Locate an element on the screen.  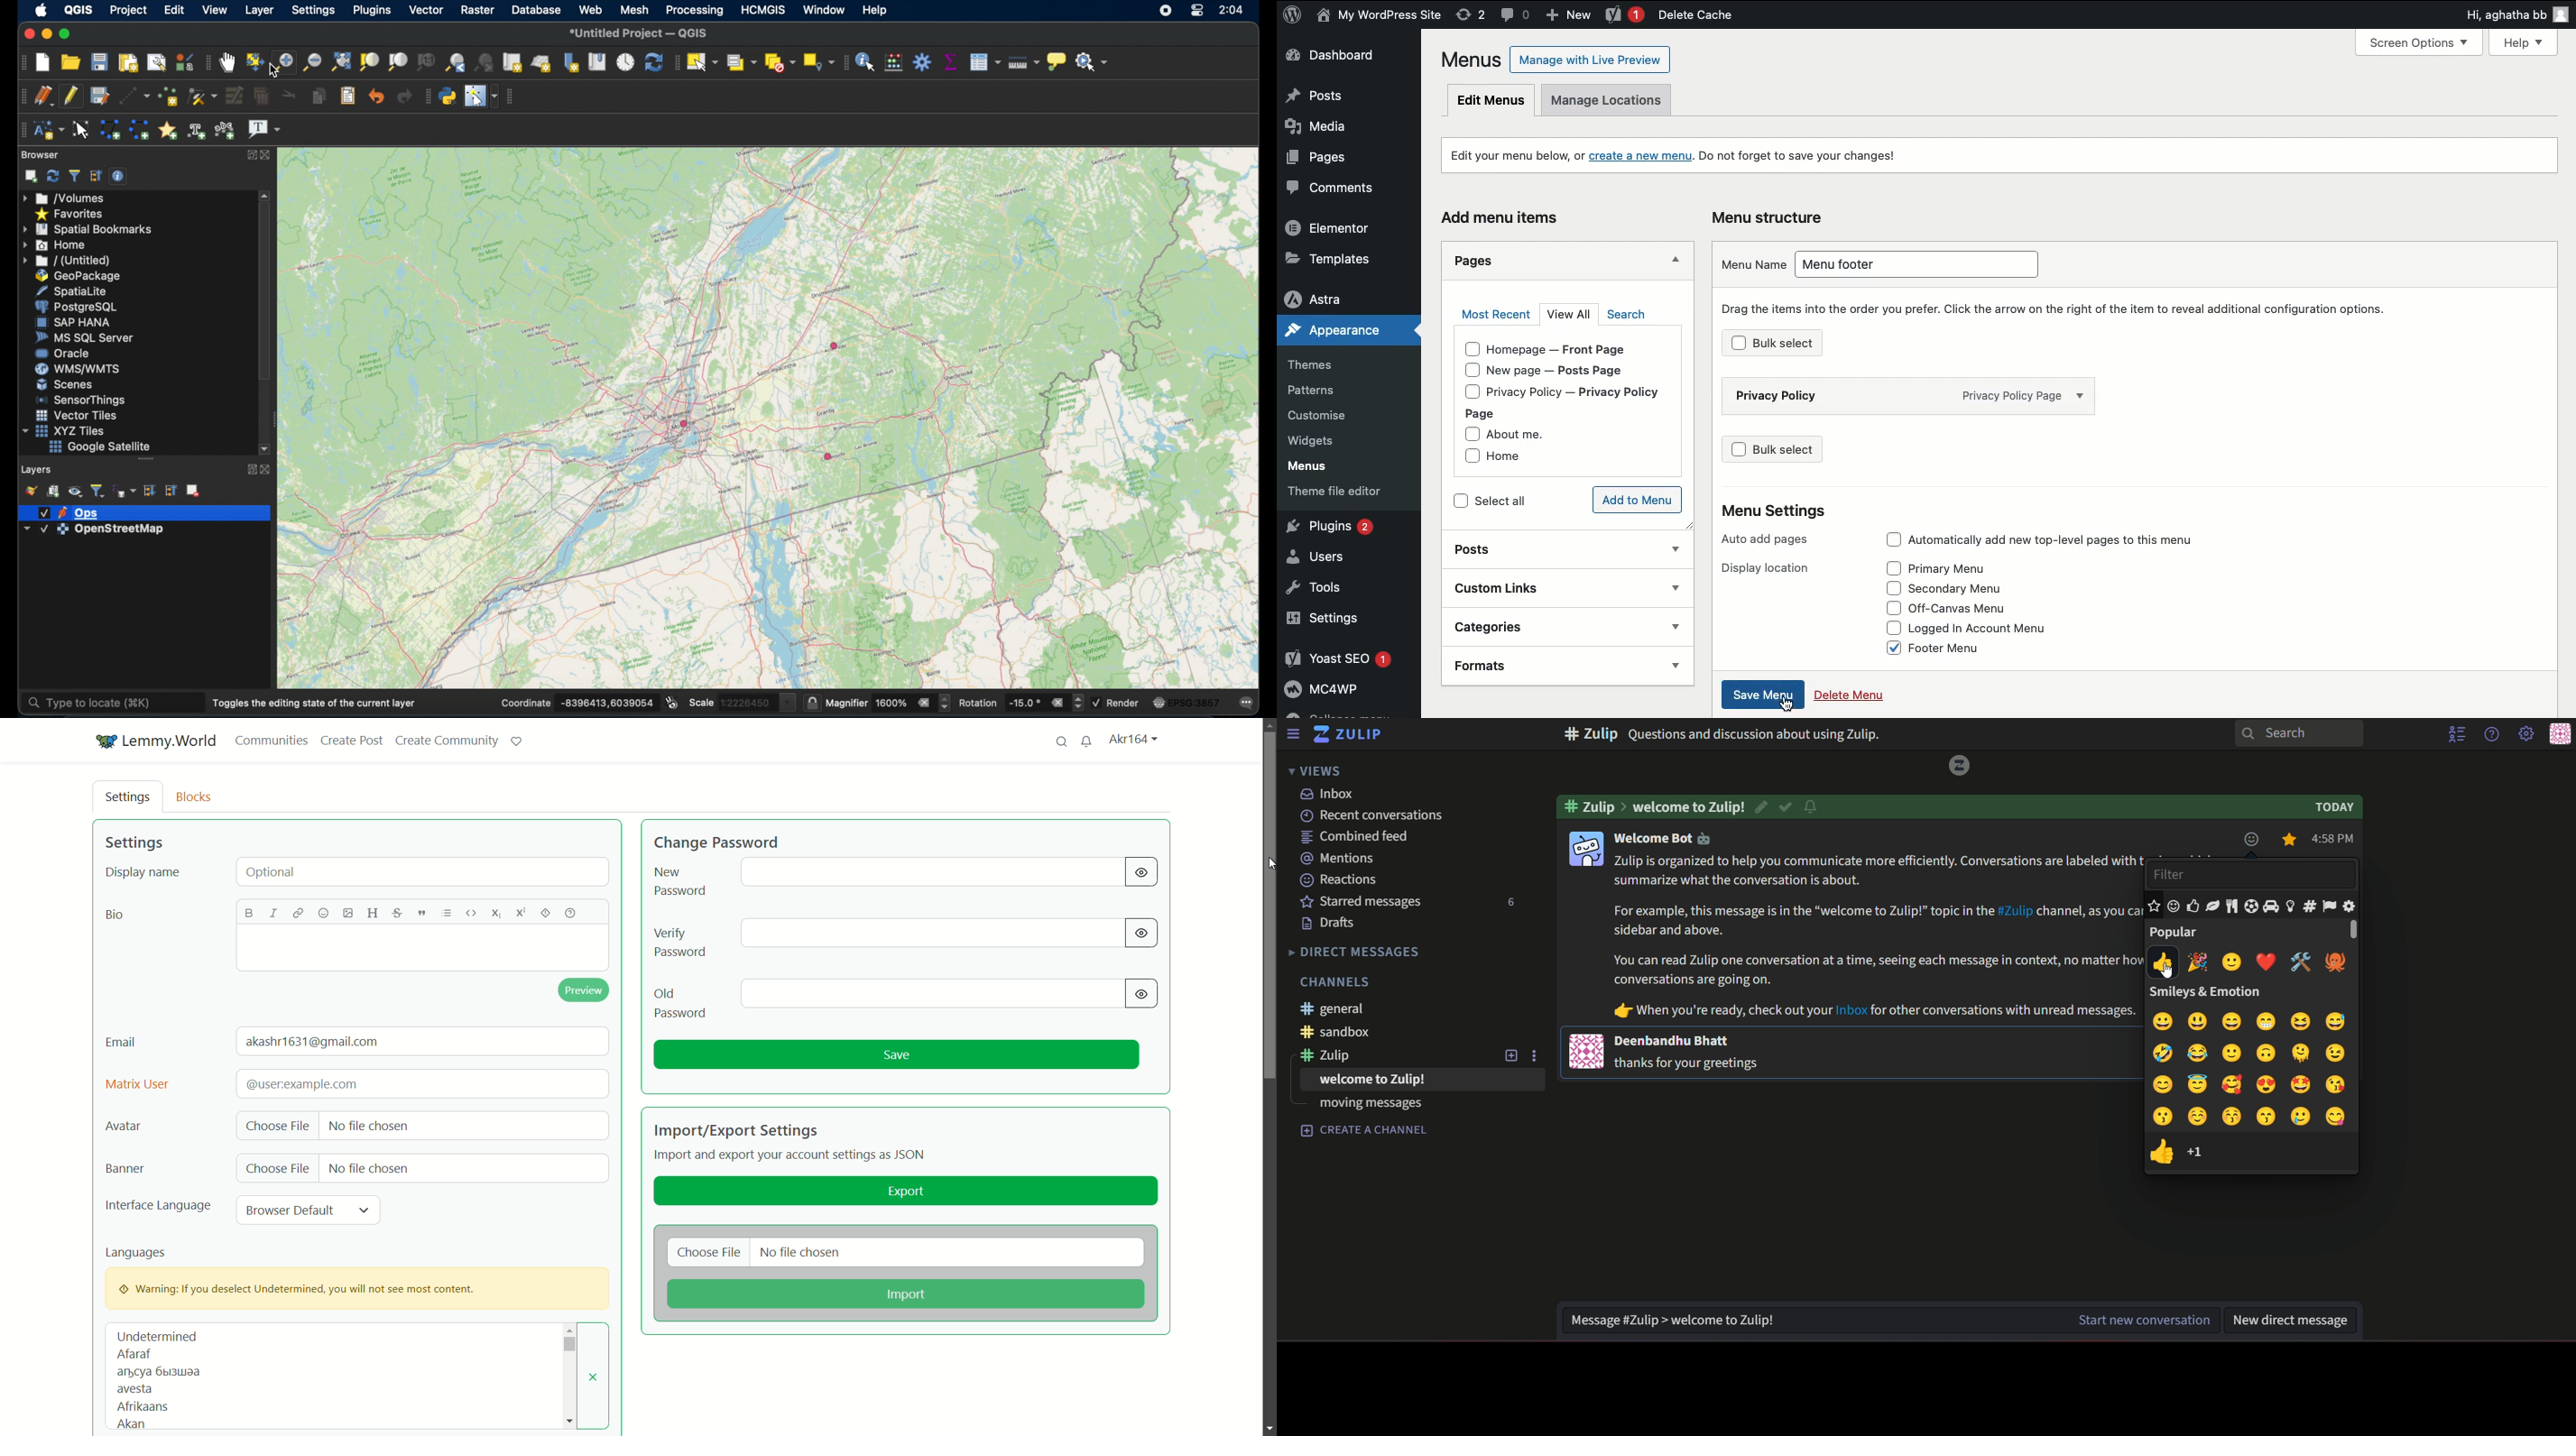
optional is located at coordinates (422, 872).